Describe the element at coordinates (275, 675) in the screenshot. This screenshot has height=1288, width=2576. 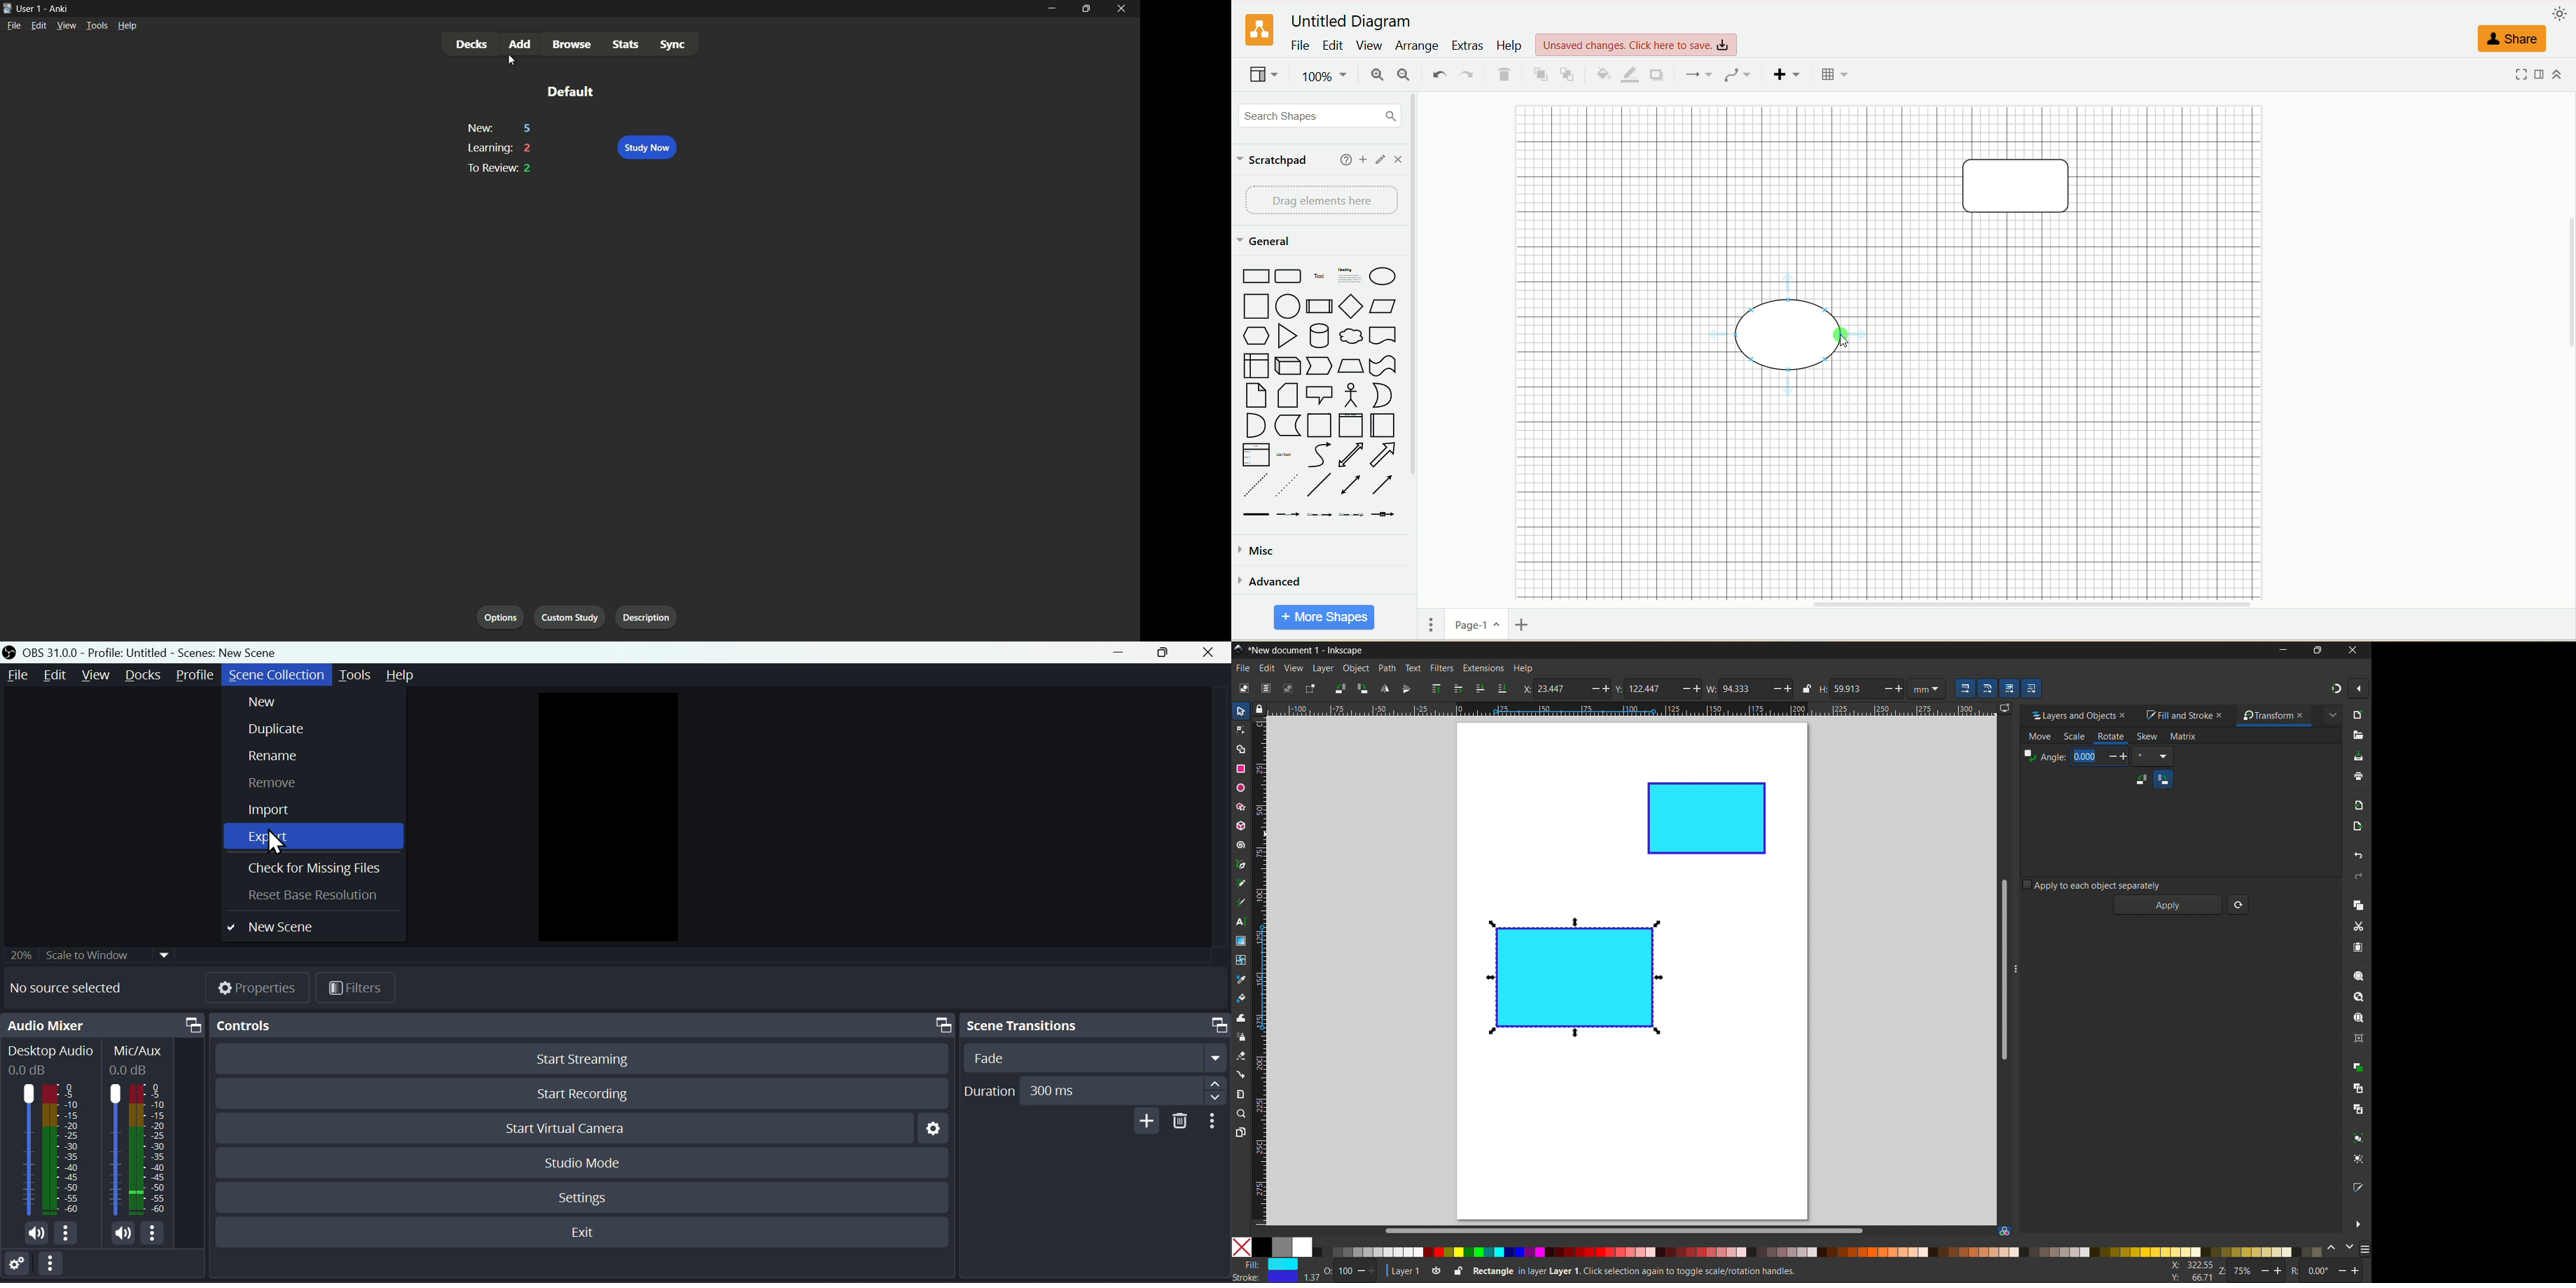
I see `Scene collection` at that location.